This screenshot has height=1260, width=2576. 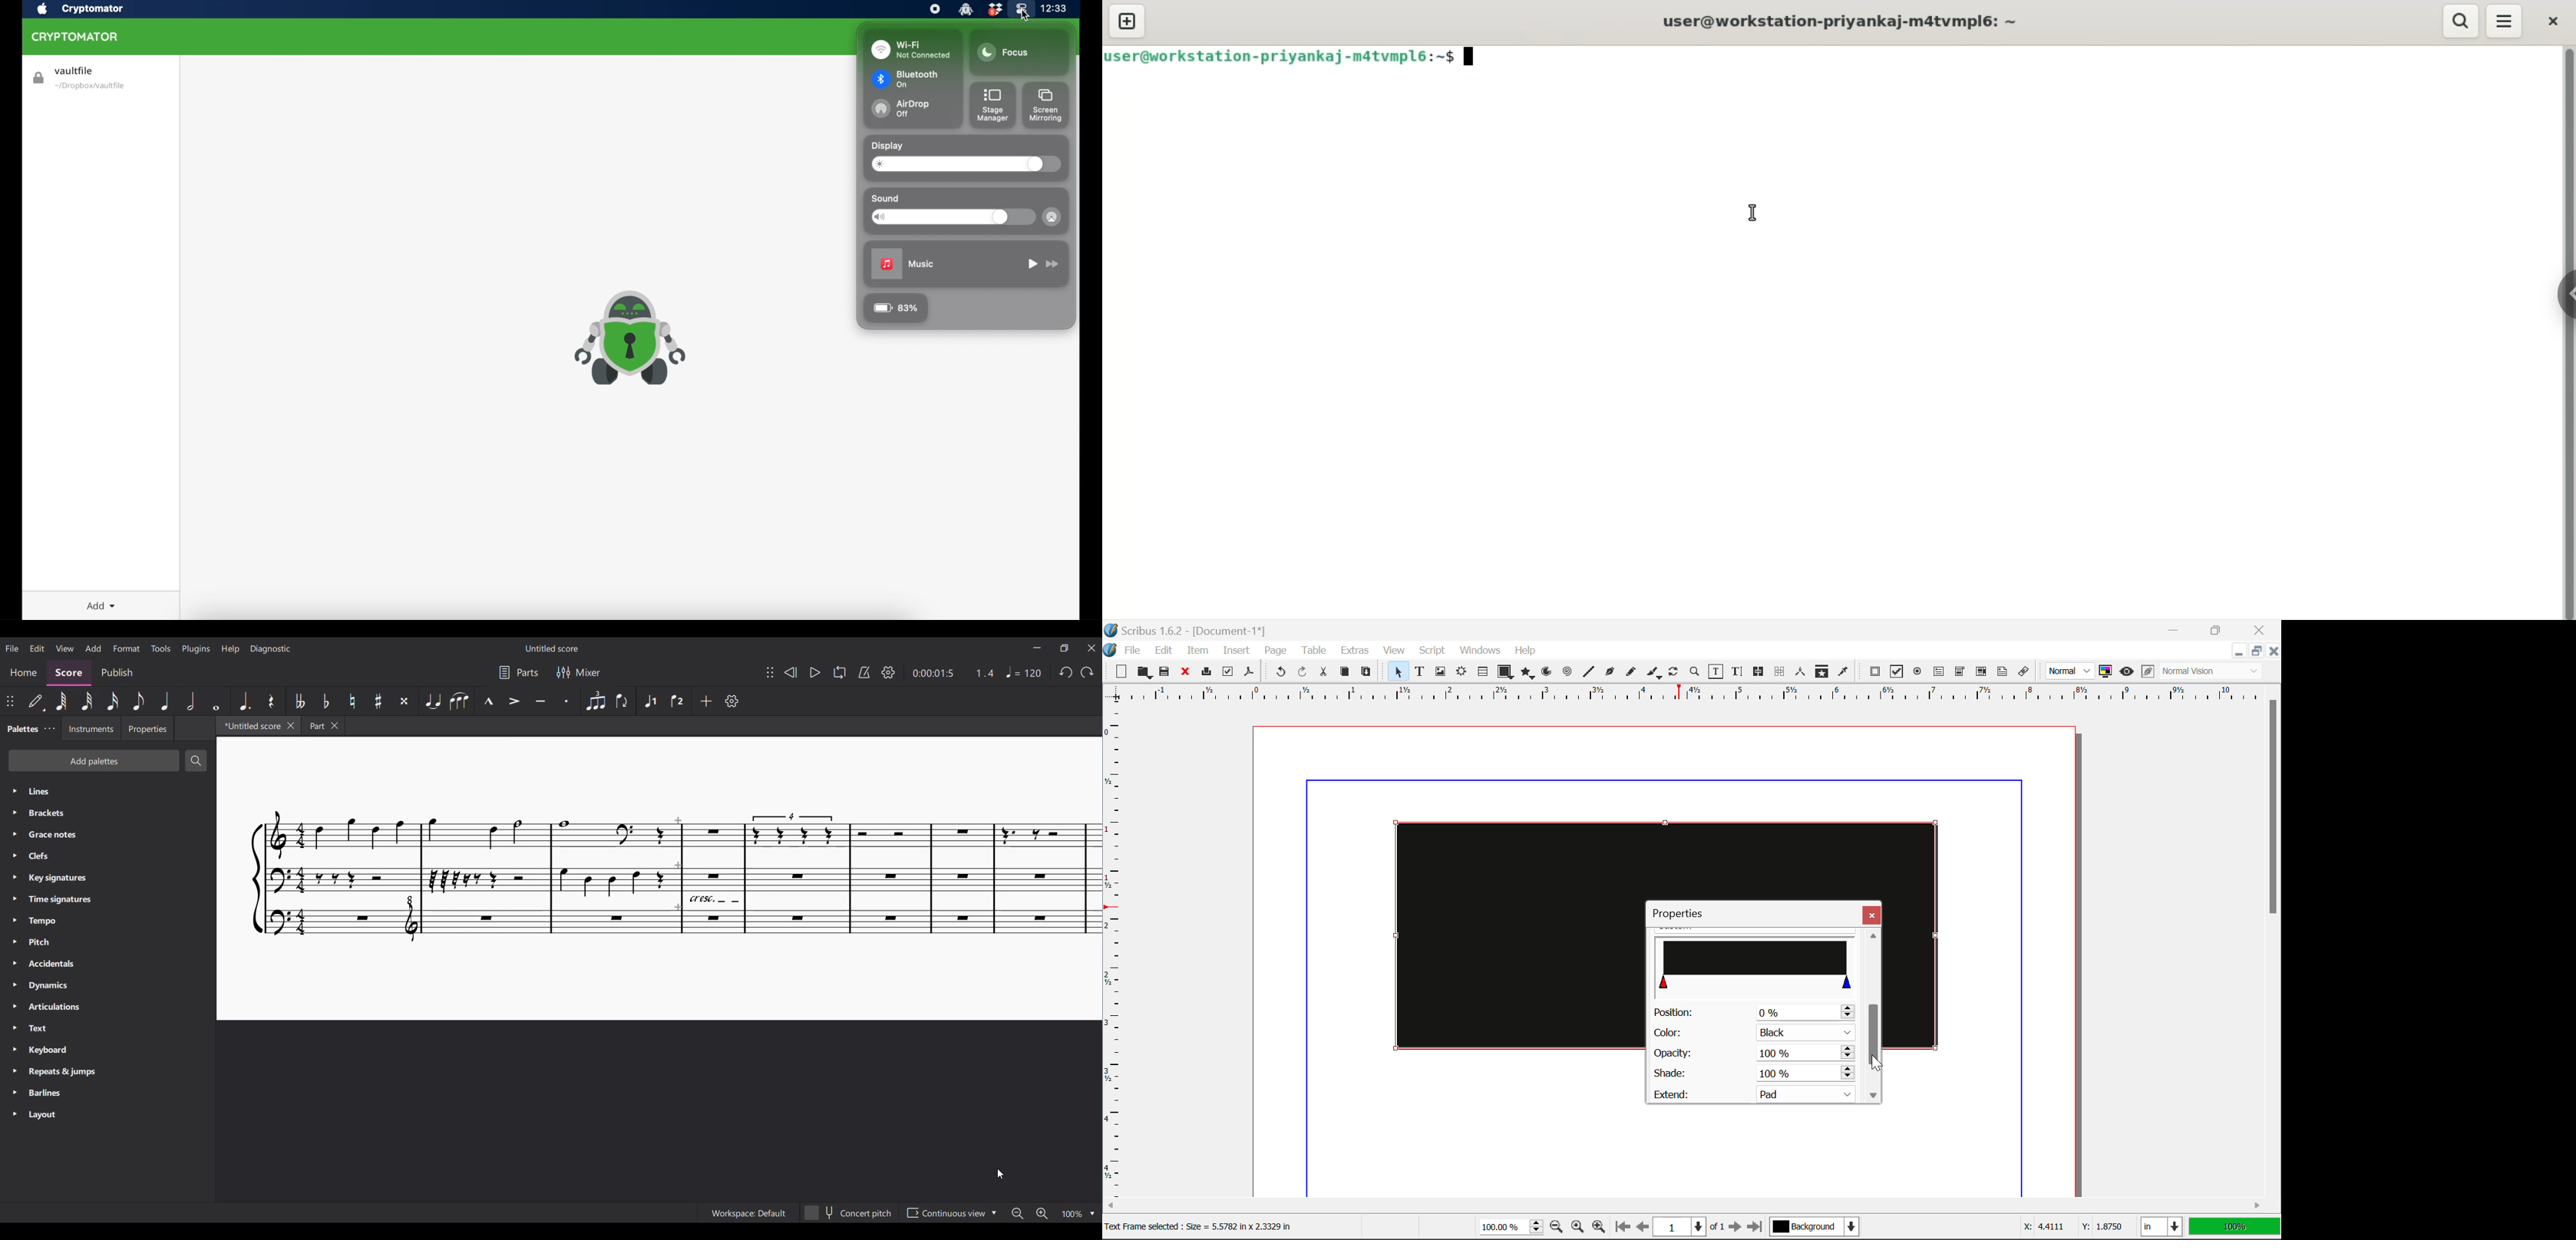 What do you see at coordinates (936, 9) in the screenshot?
I see `screen recorder icon` at bounding box center [936, 9].